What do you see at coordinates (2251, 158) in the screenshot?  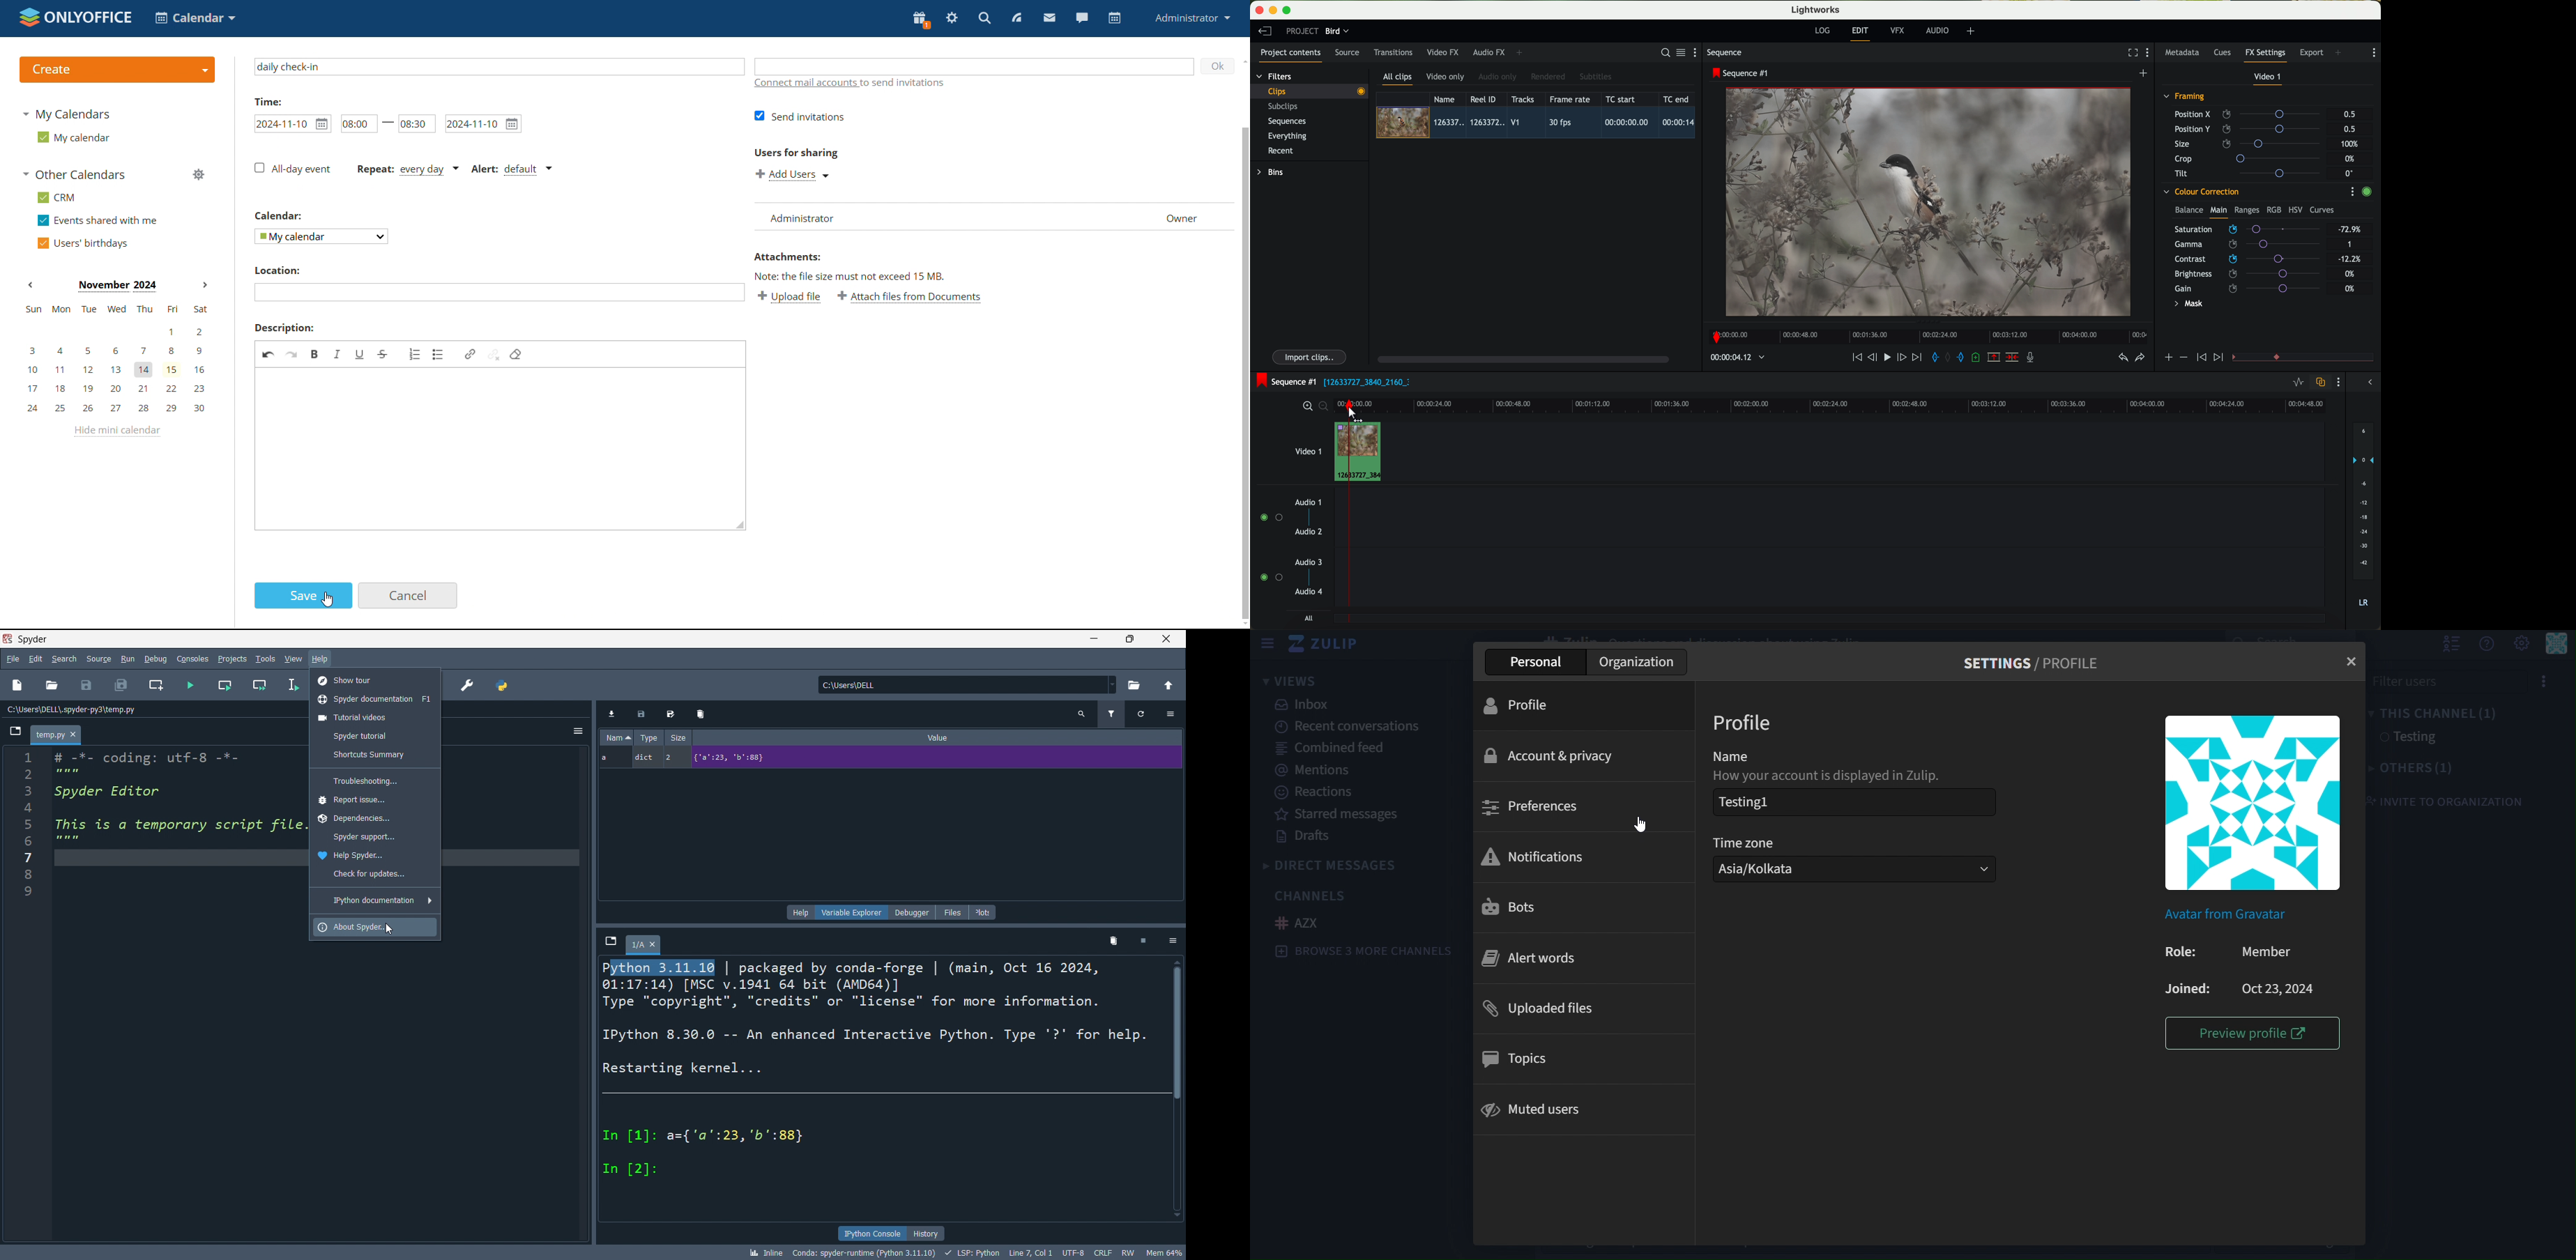 I see `crop` at bounding box center [2251, 158].